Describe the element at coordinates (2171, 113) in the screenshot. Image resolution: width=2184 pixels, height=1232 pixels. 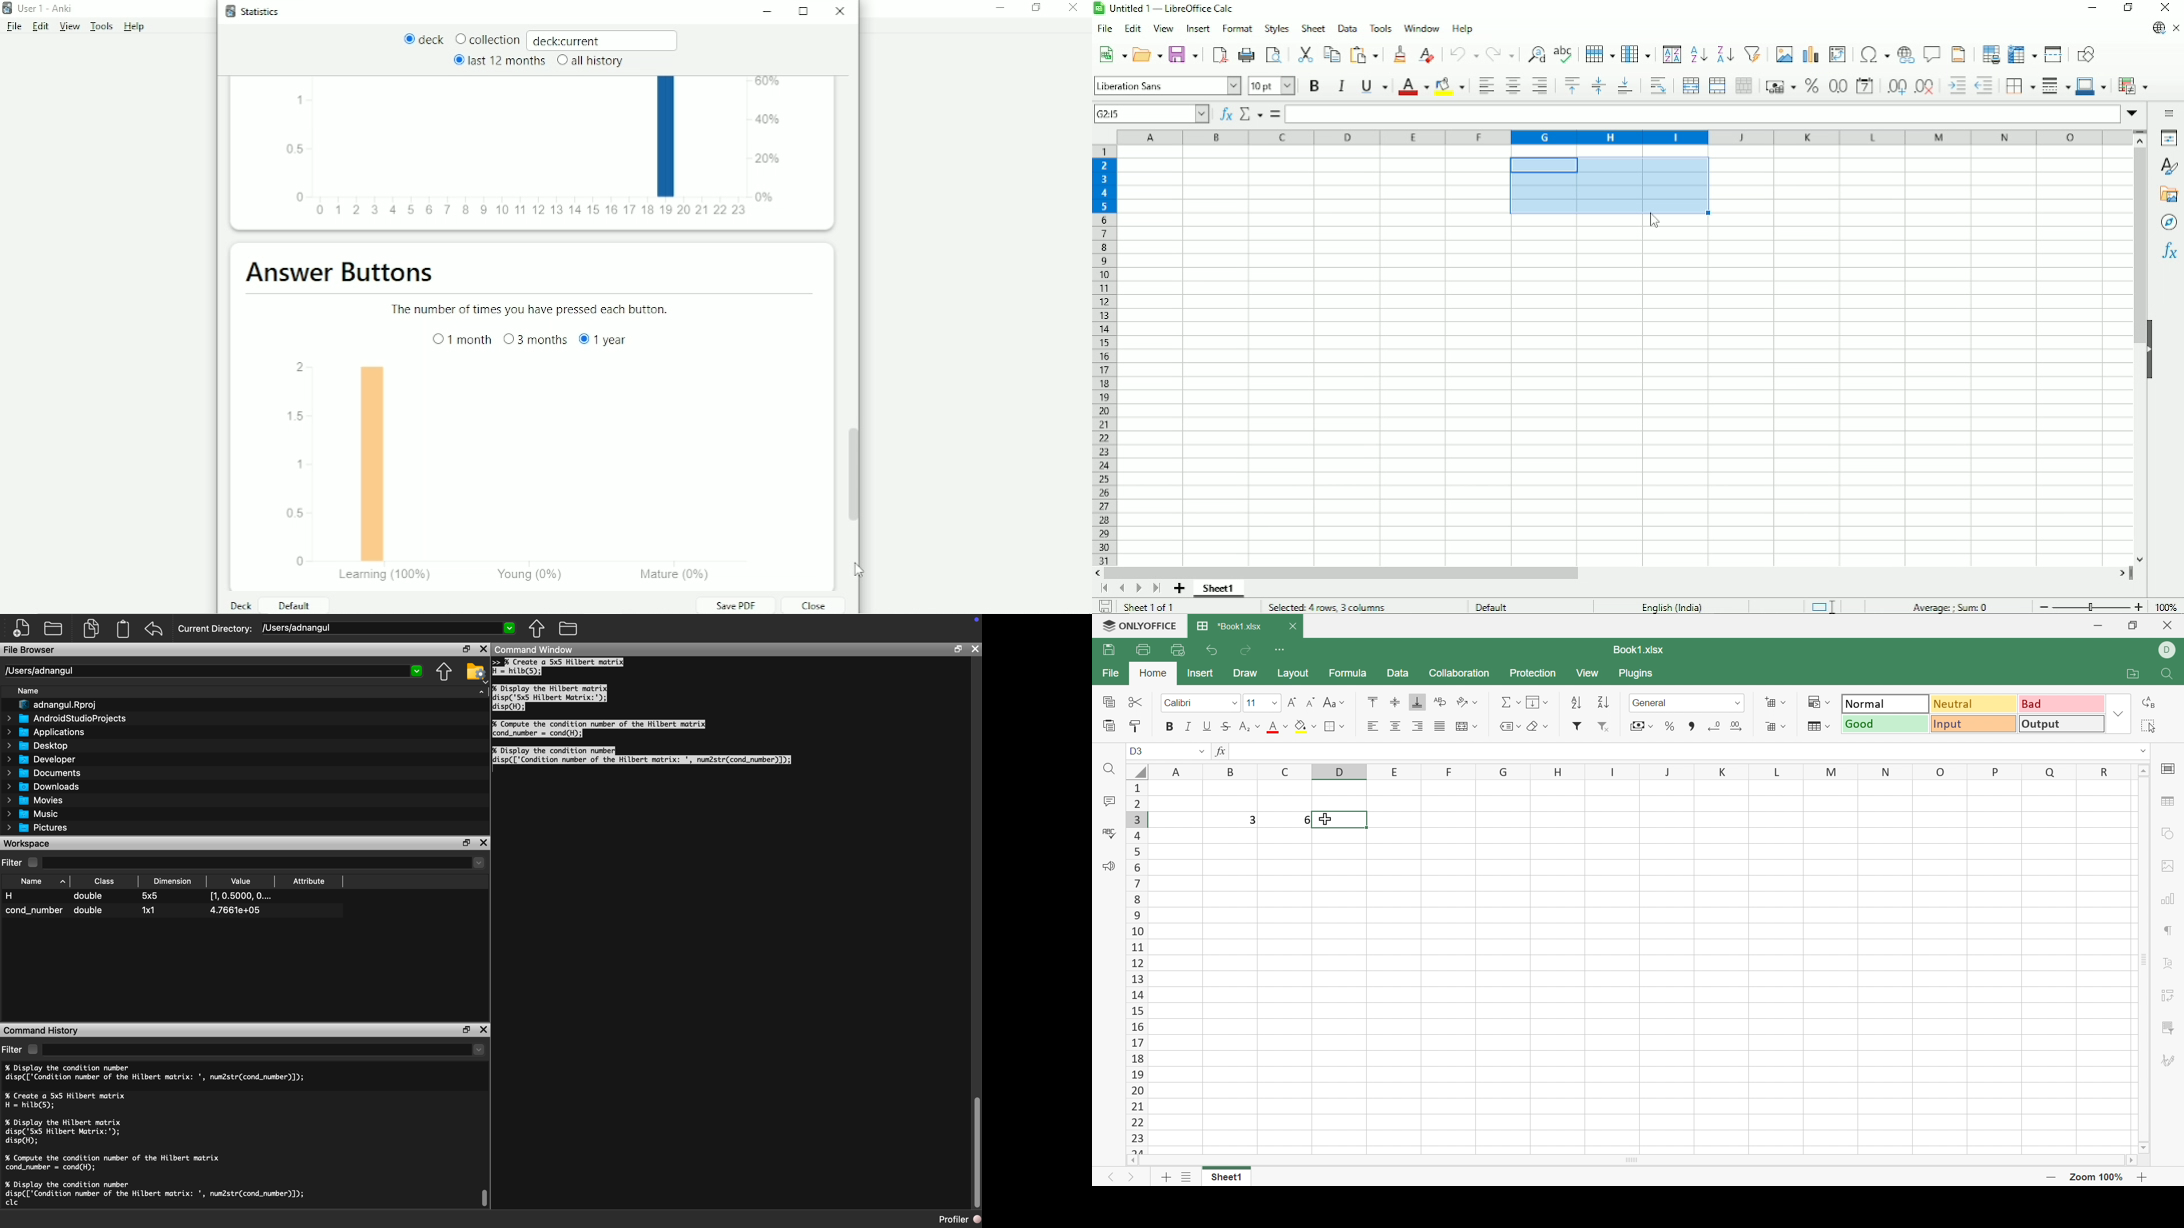
I see `Sidebar settings` at that location.